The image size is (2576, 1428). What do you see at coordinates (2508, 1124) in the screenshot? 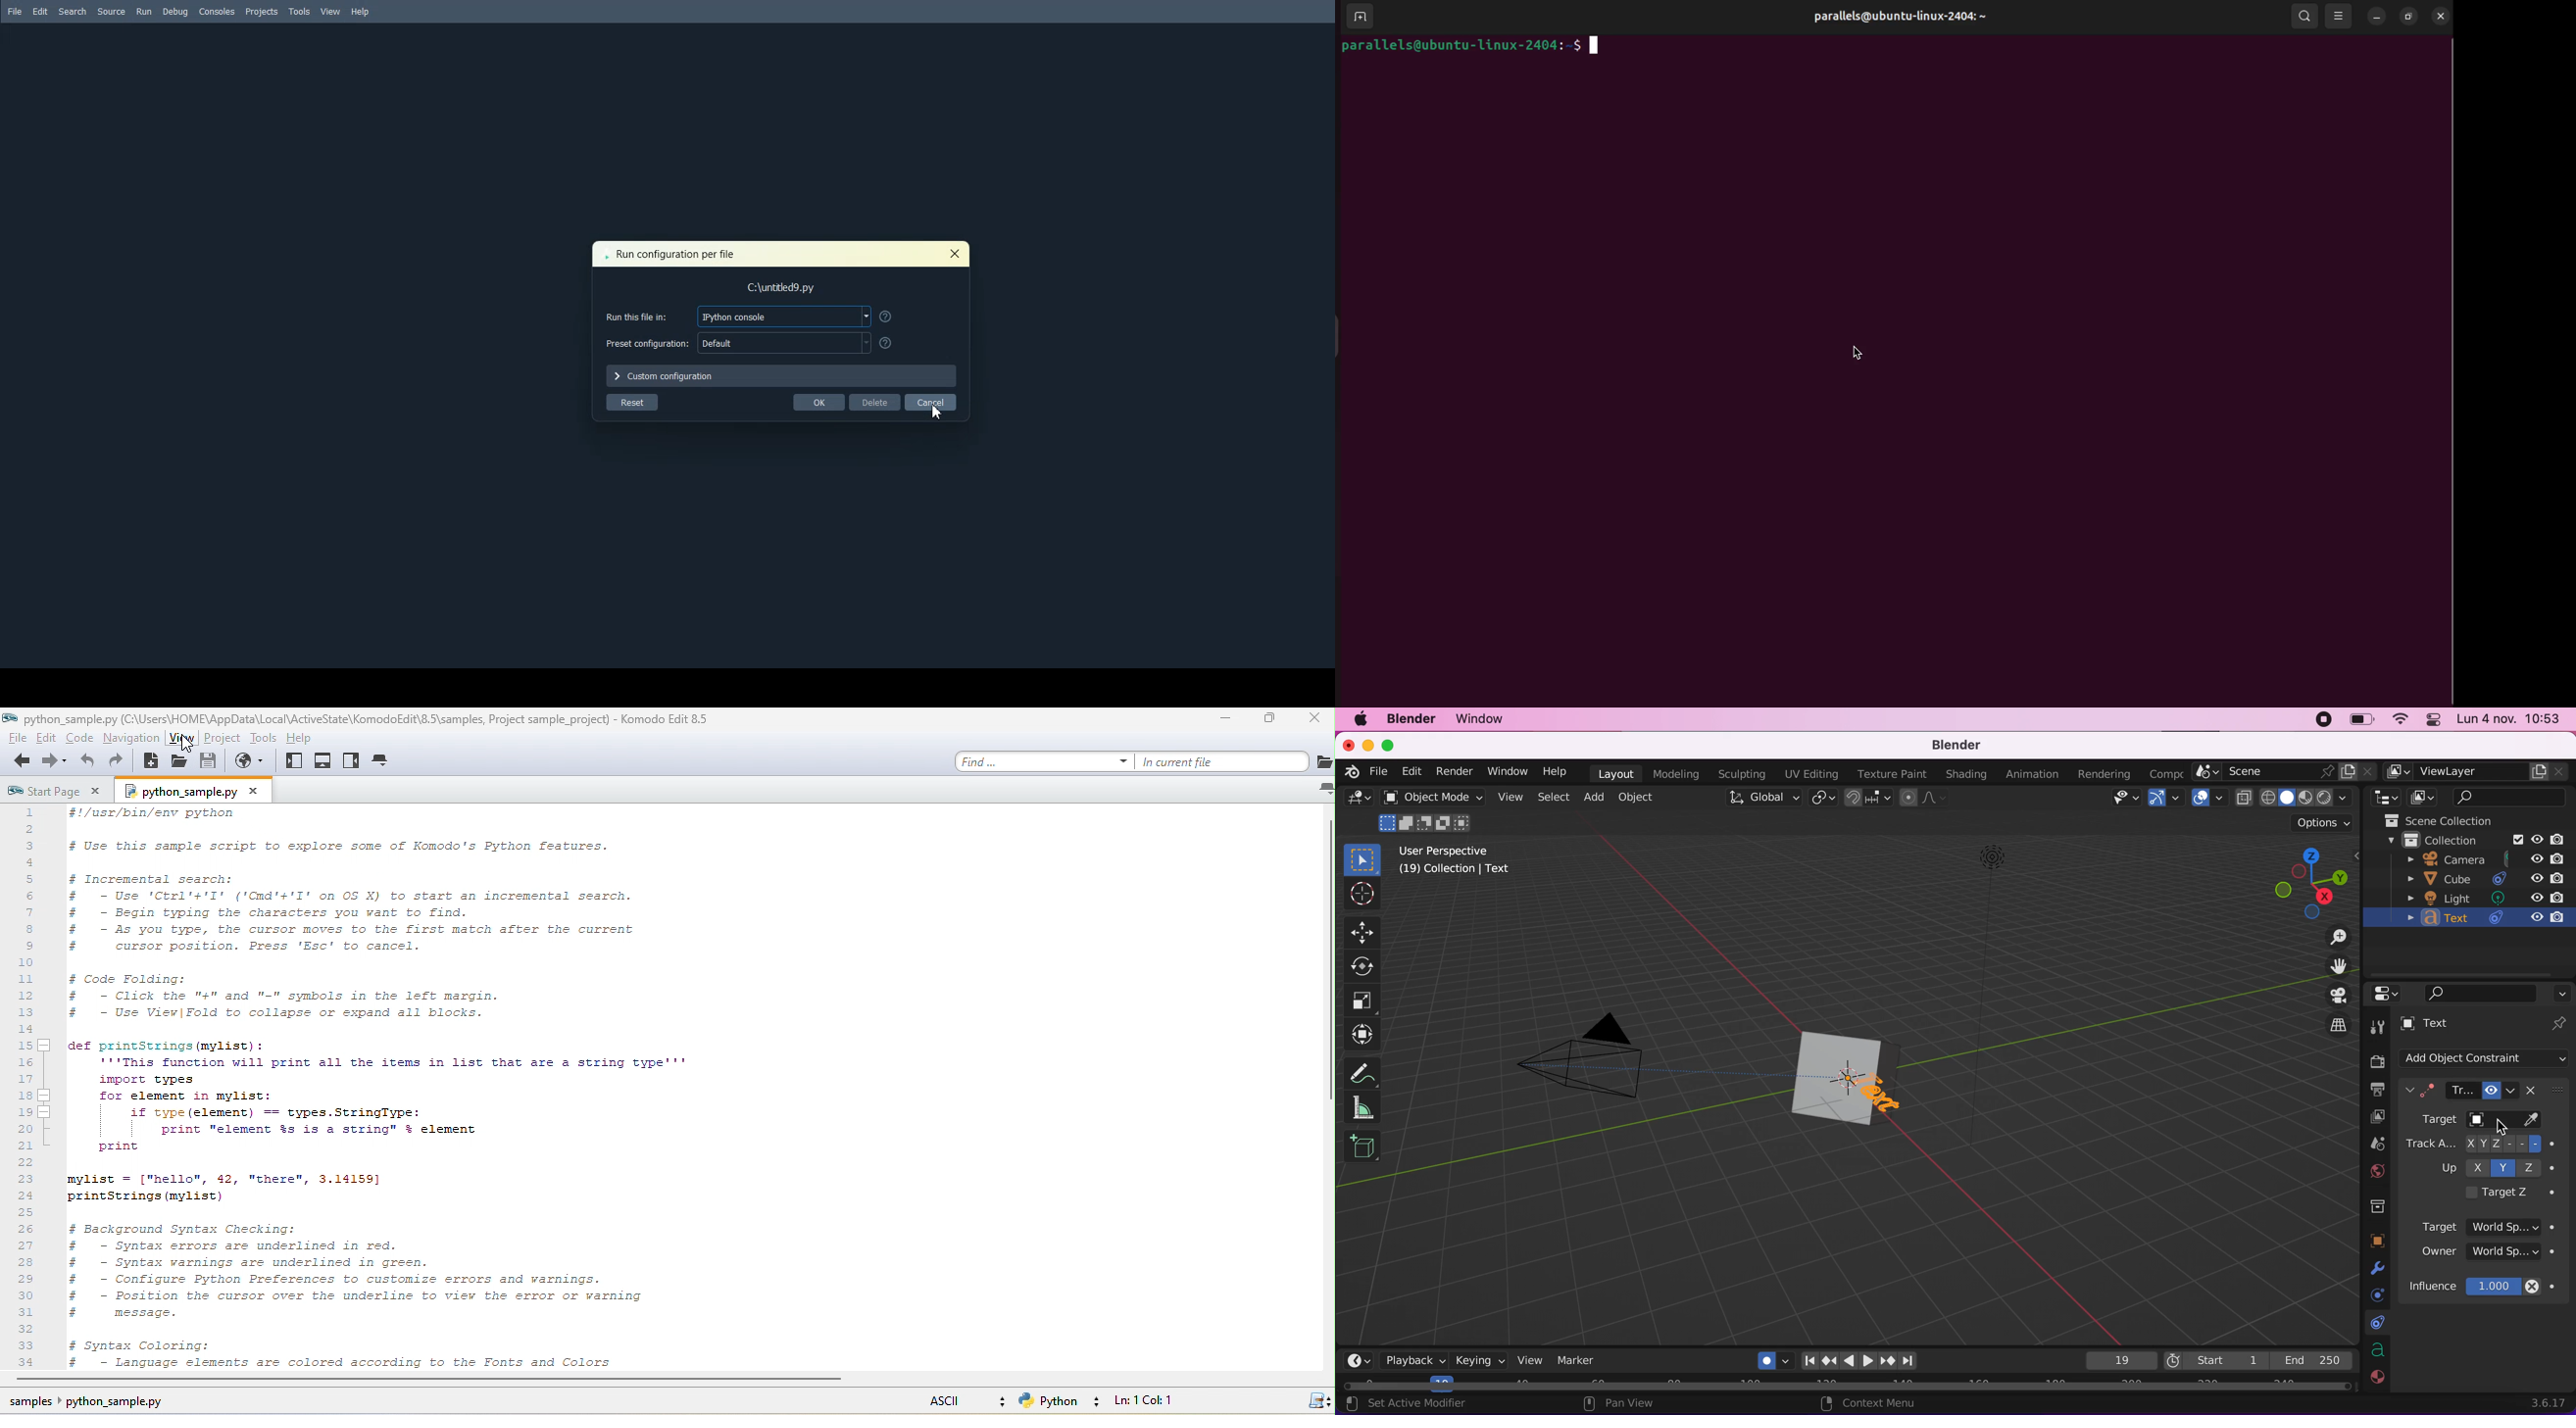
I see `cursor` at bounding box center [2508, 1124].